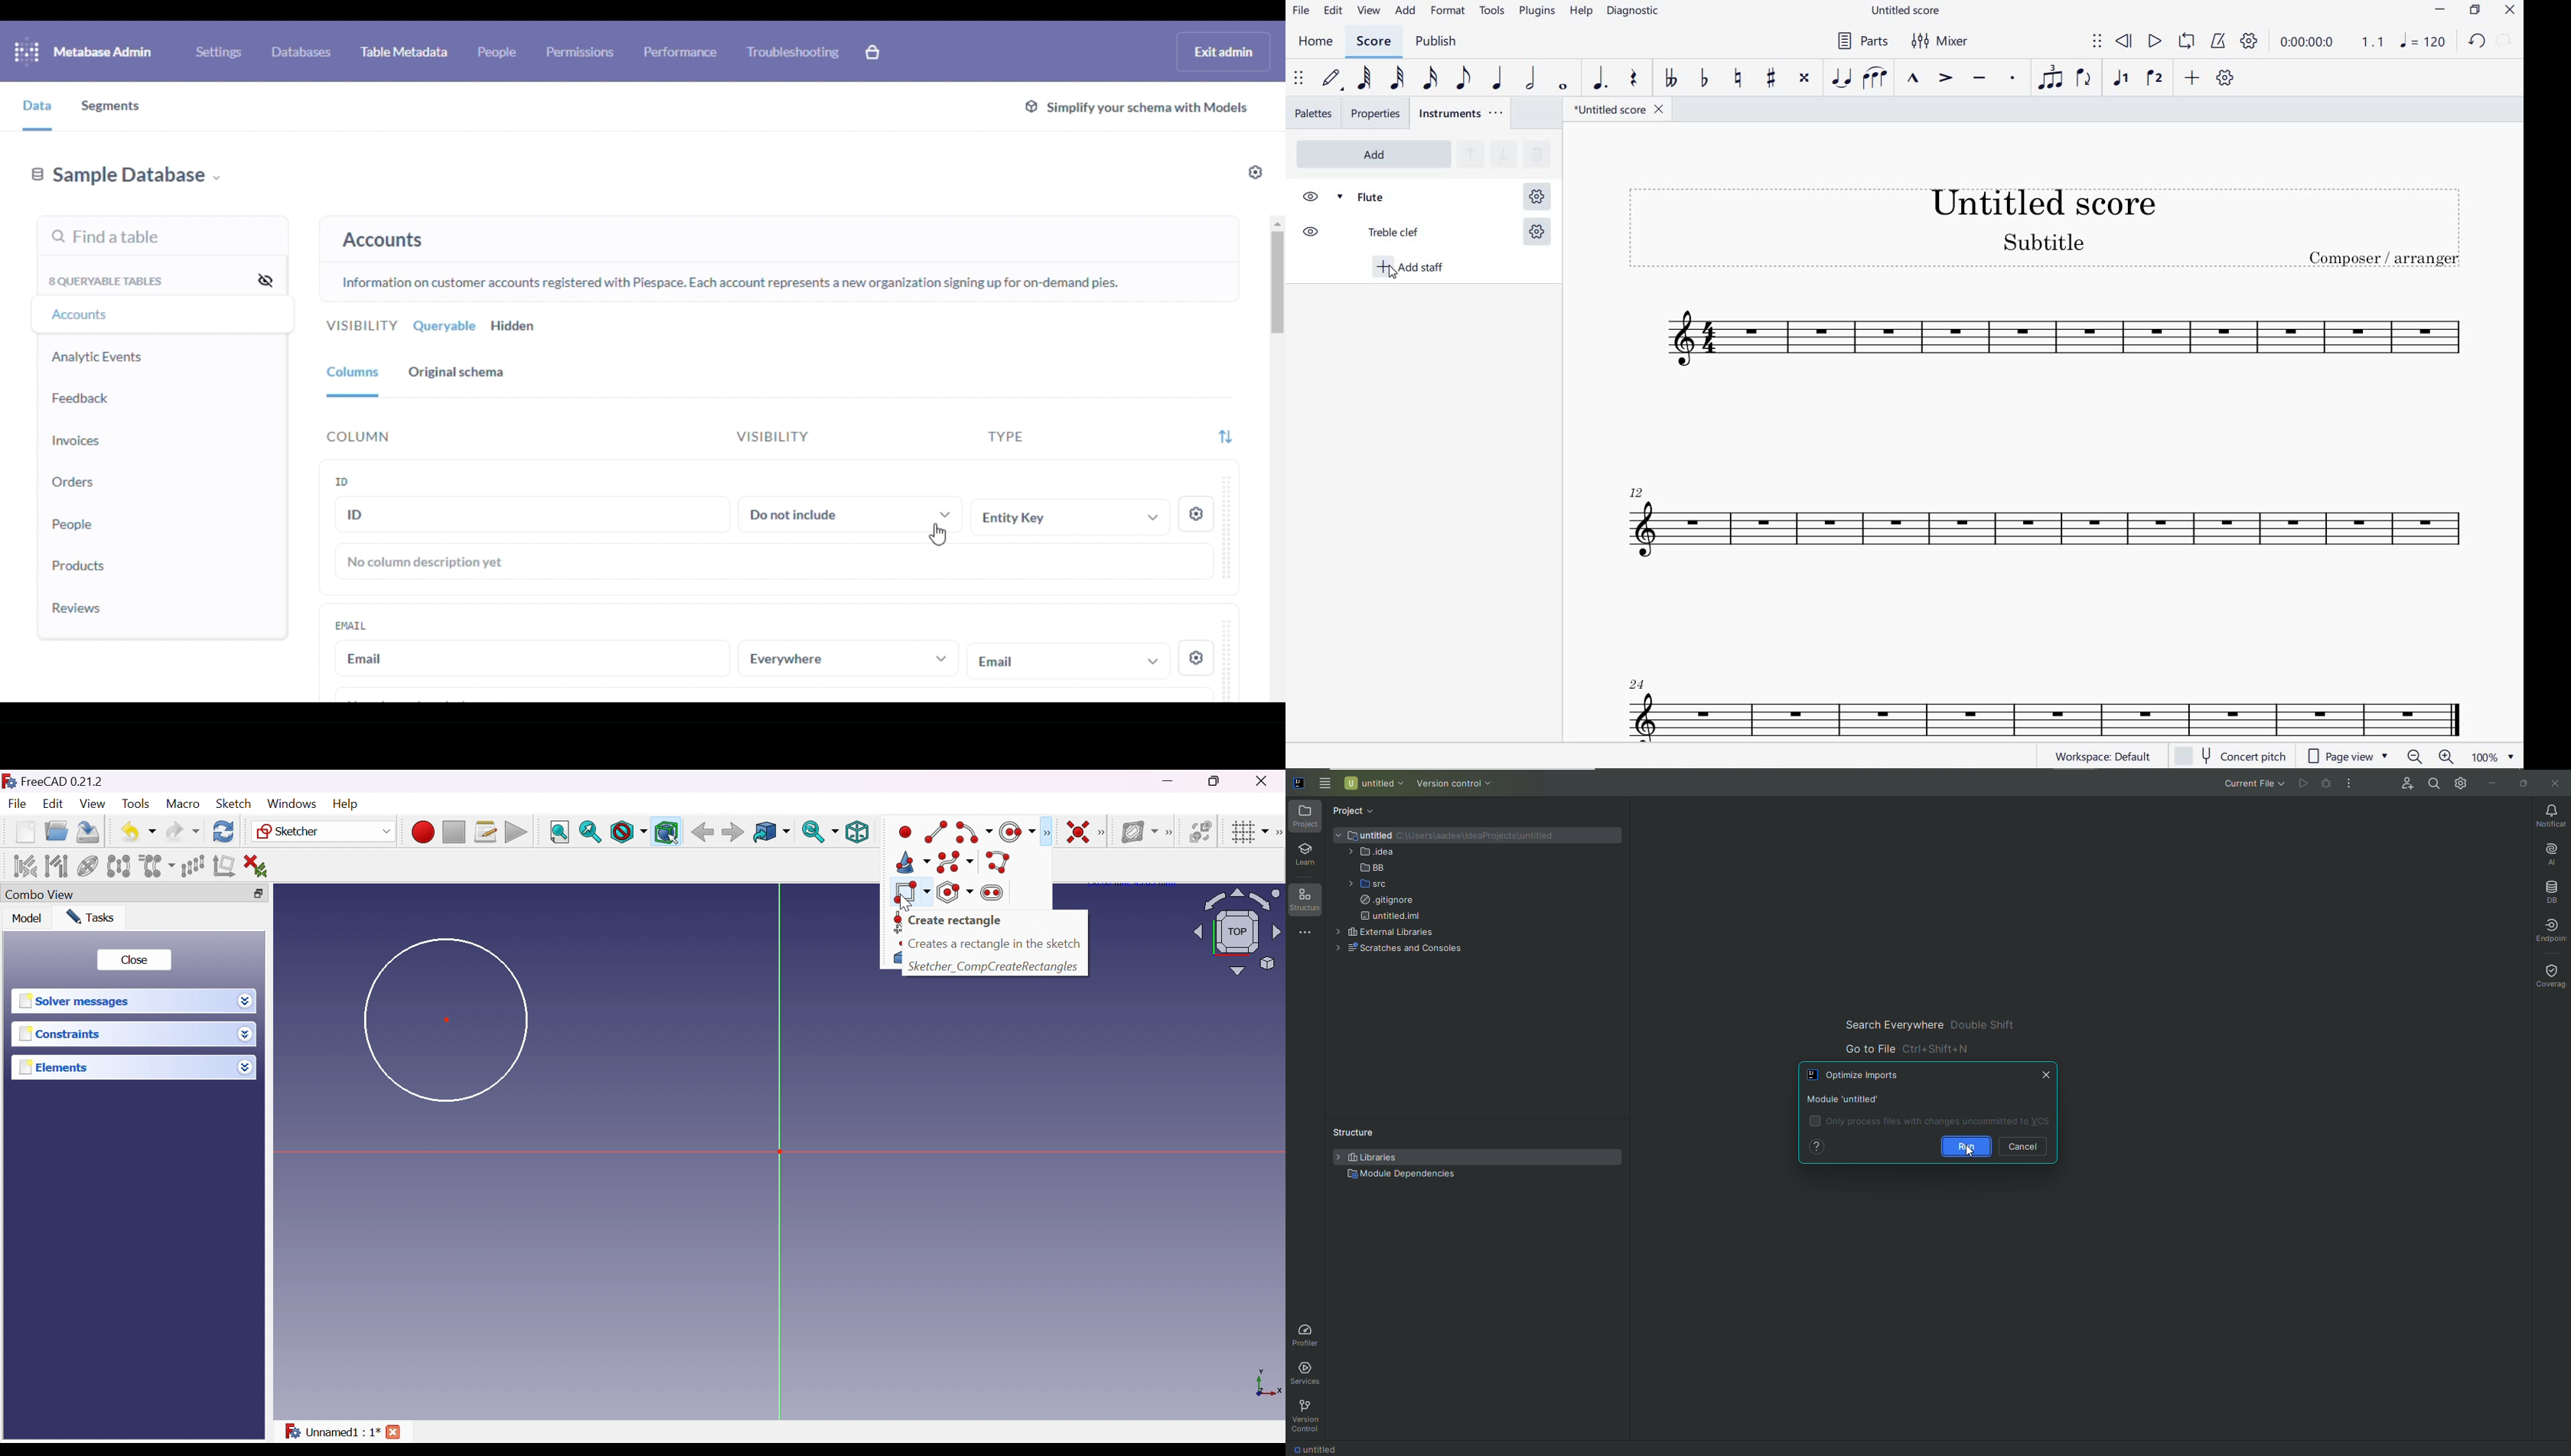  What do you see at coordinates (1405, 13) in the screenshot?
I see `ADD` at bounding box center [1405, 13].